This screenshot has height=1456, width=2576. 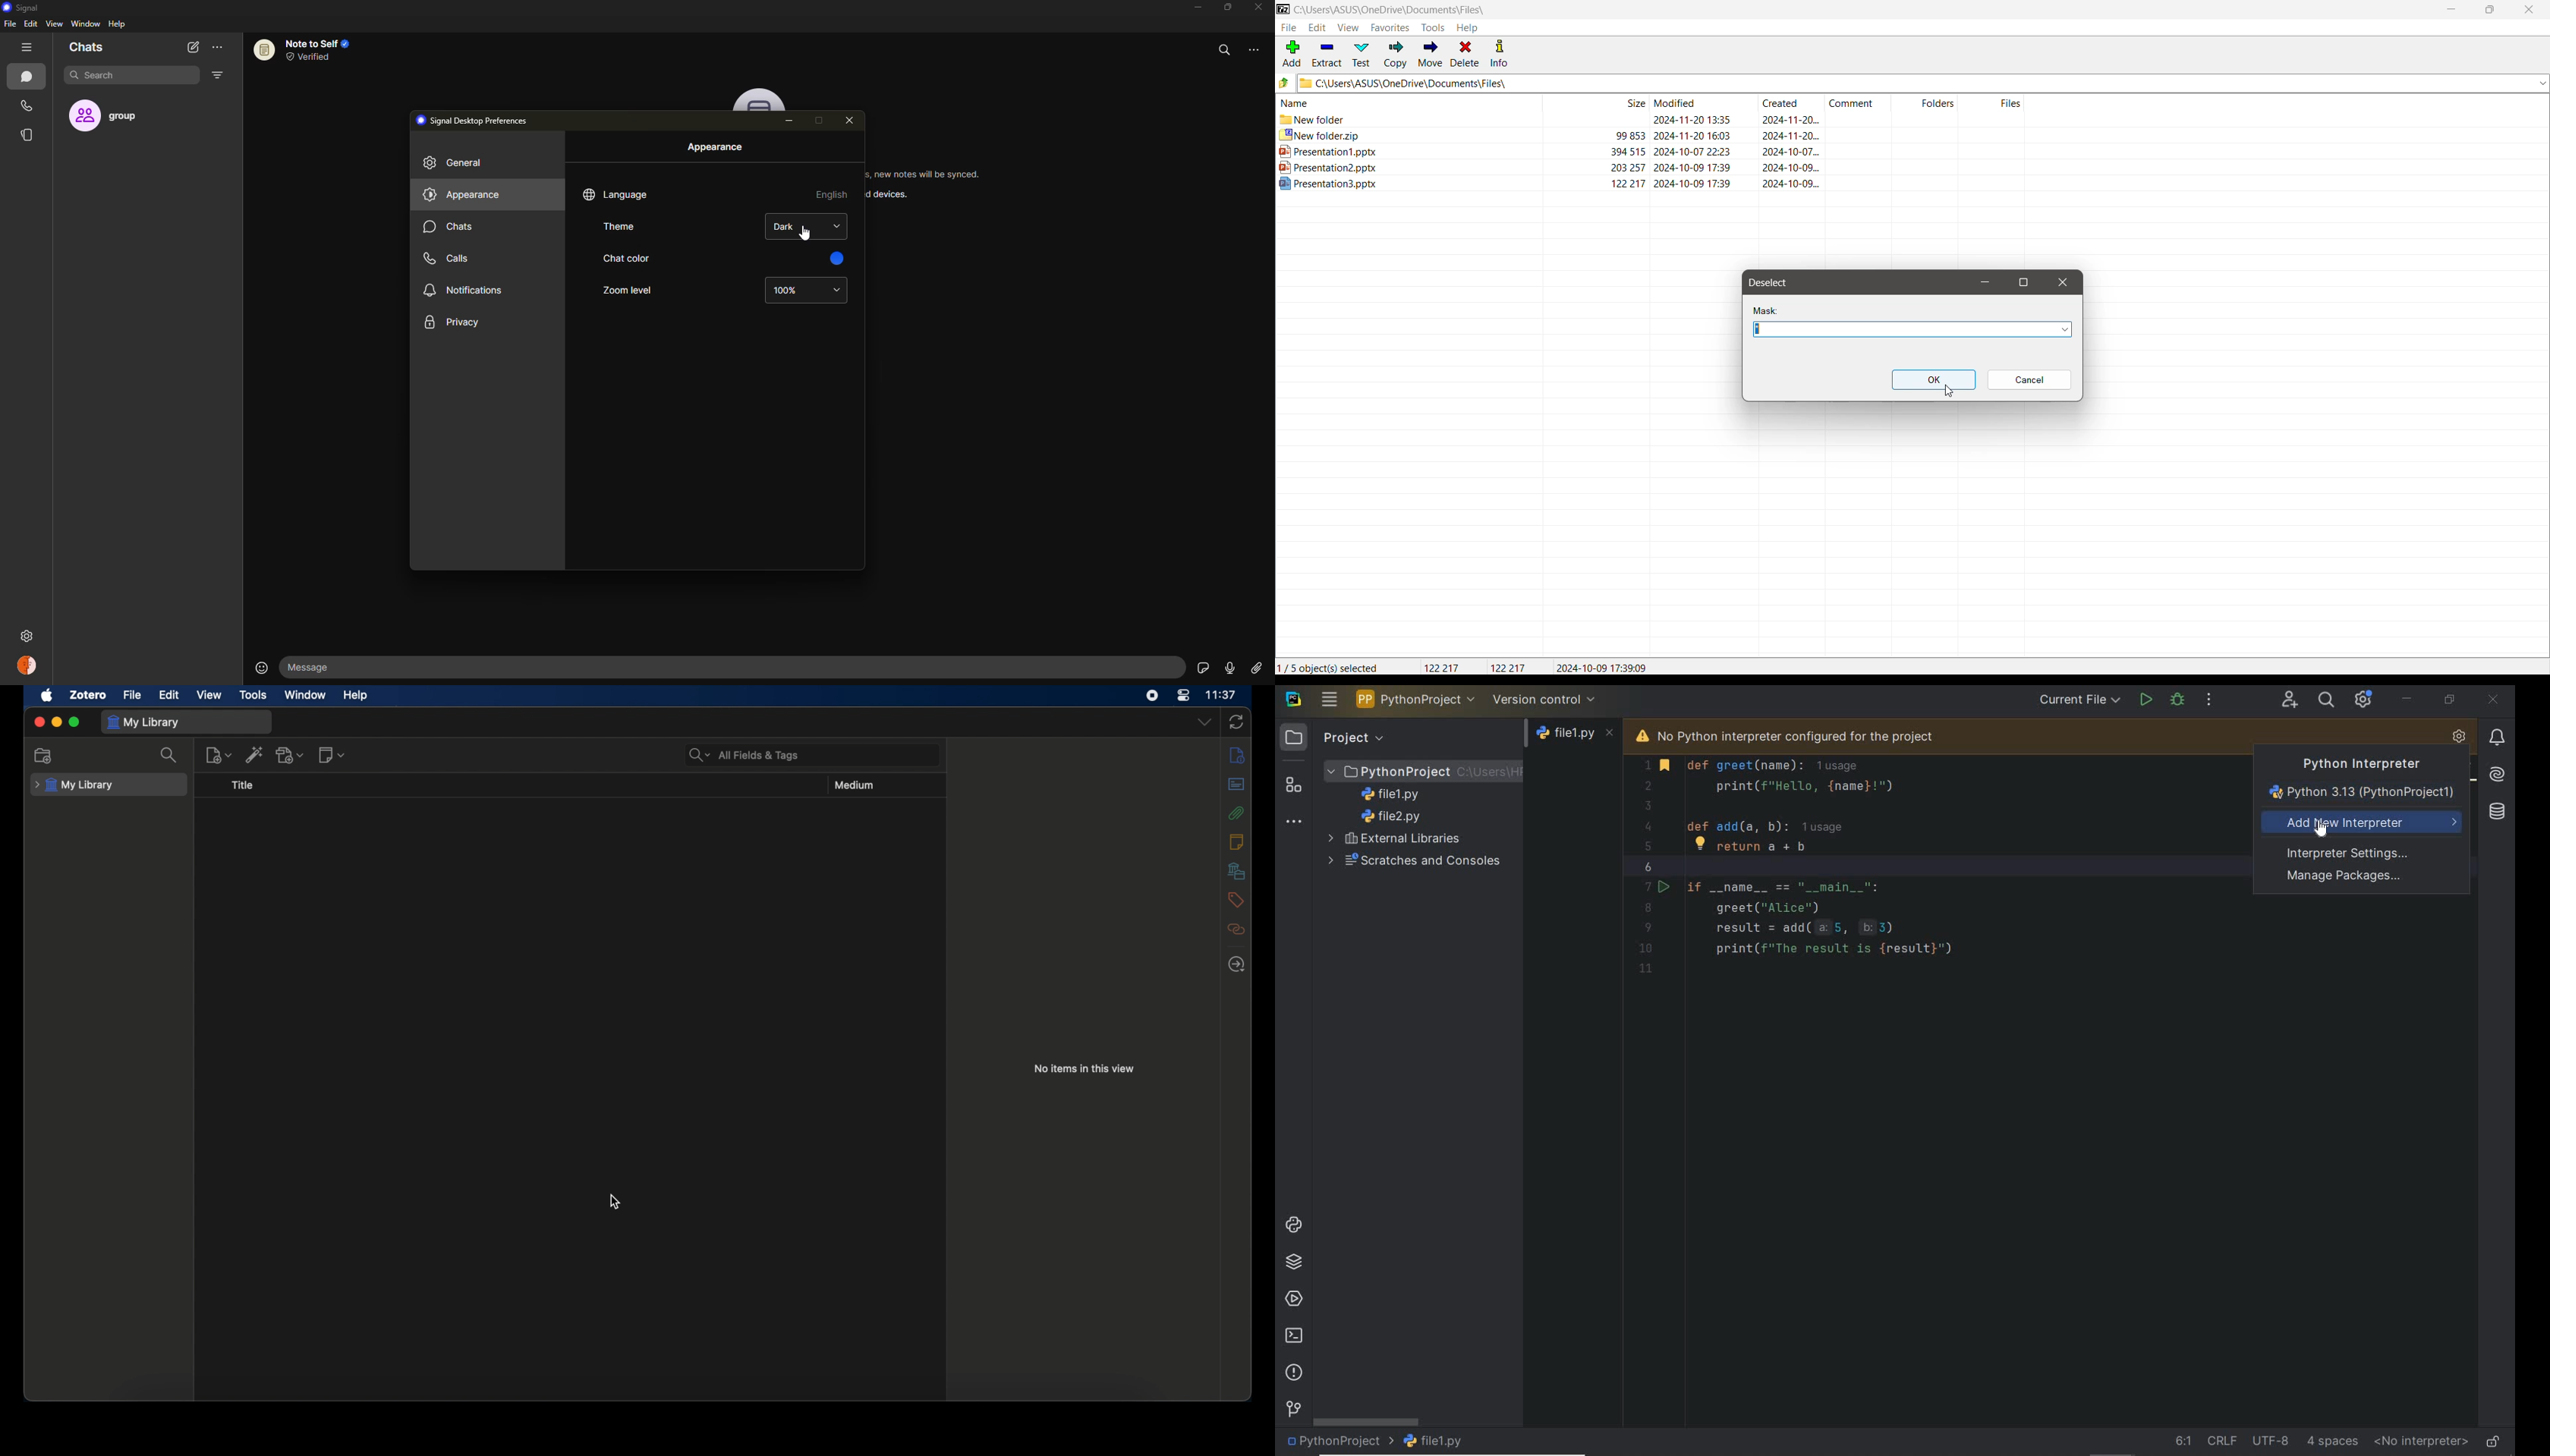 I want to click on note to self, so click(x=308, y=49).